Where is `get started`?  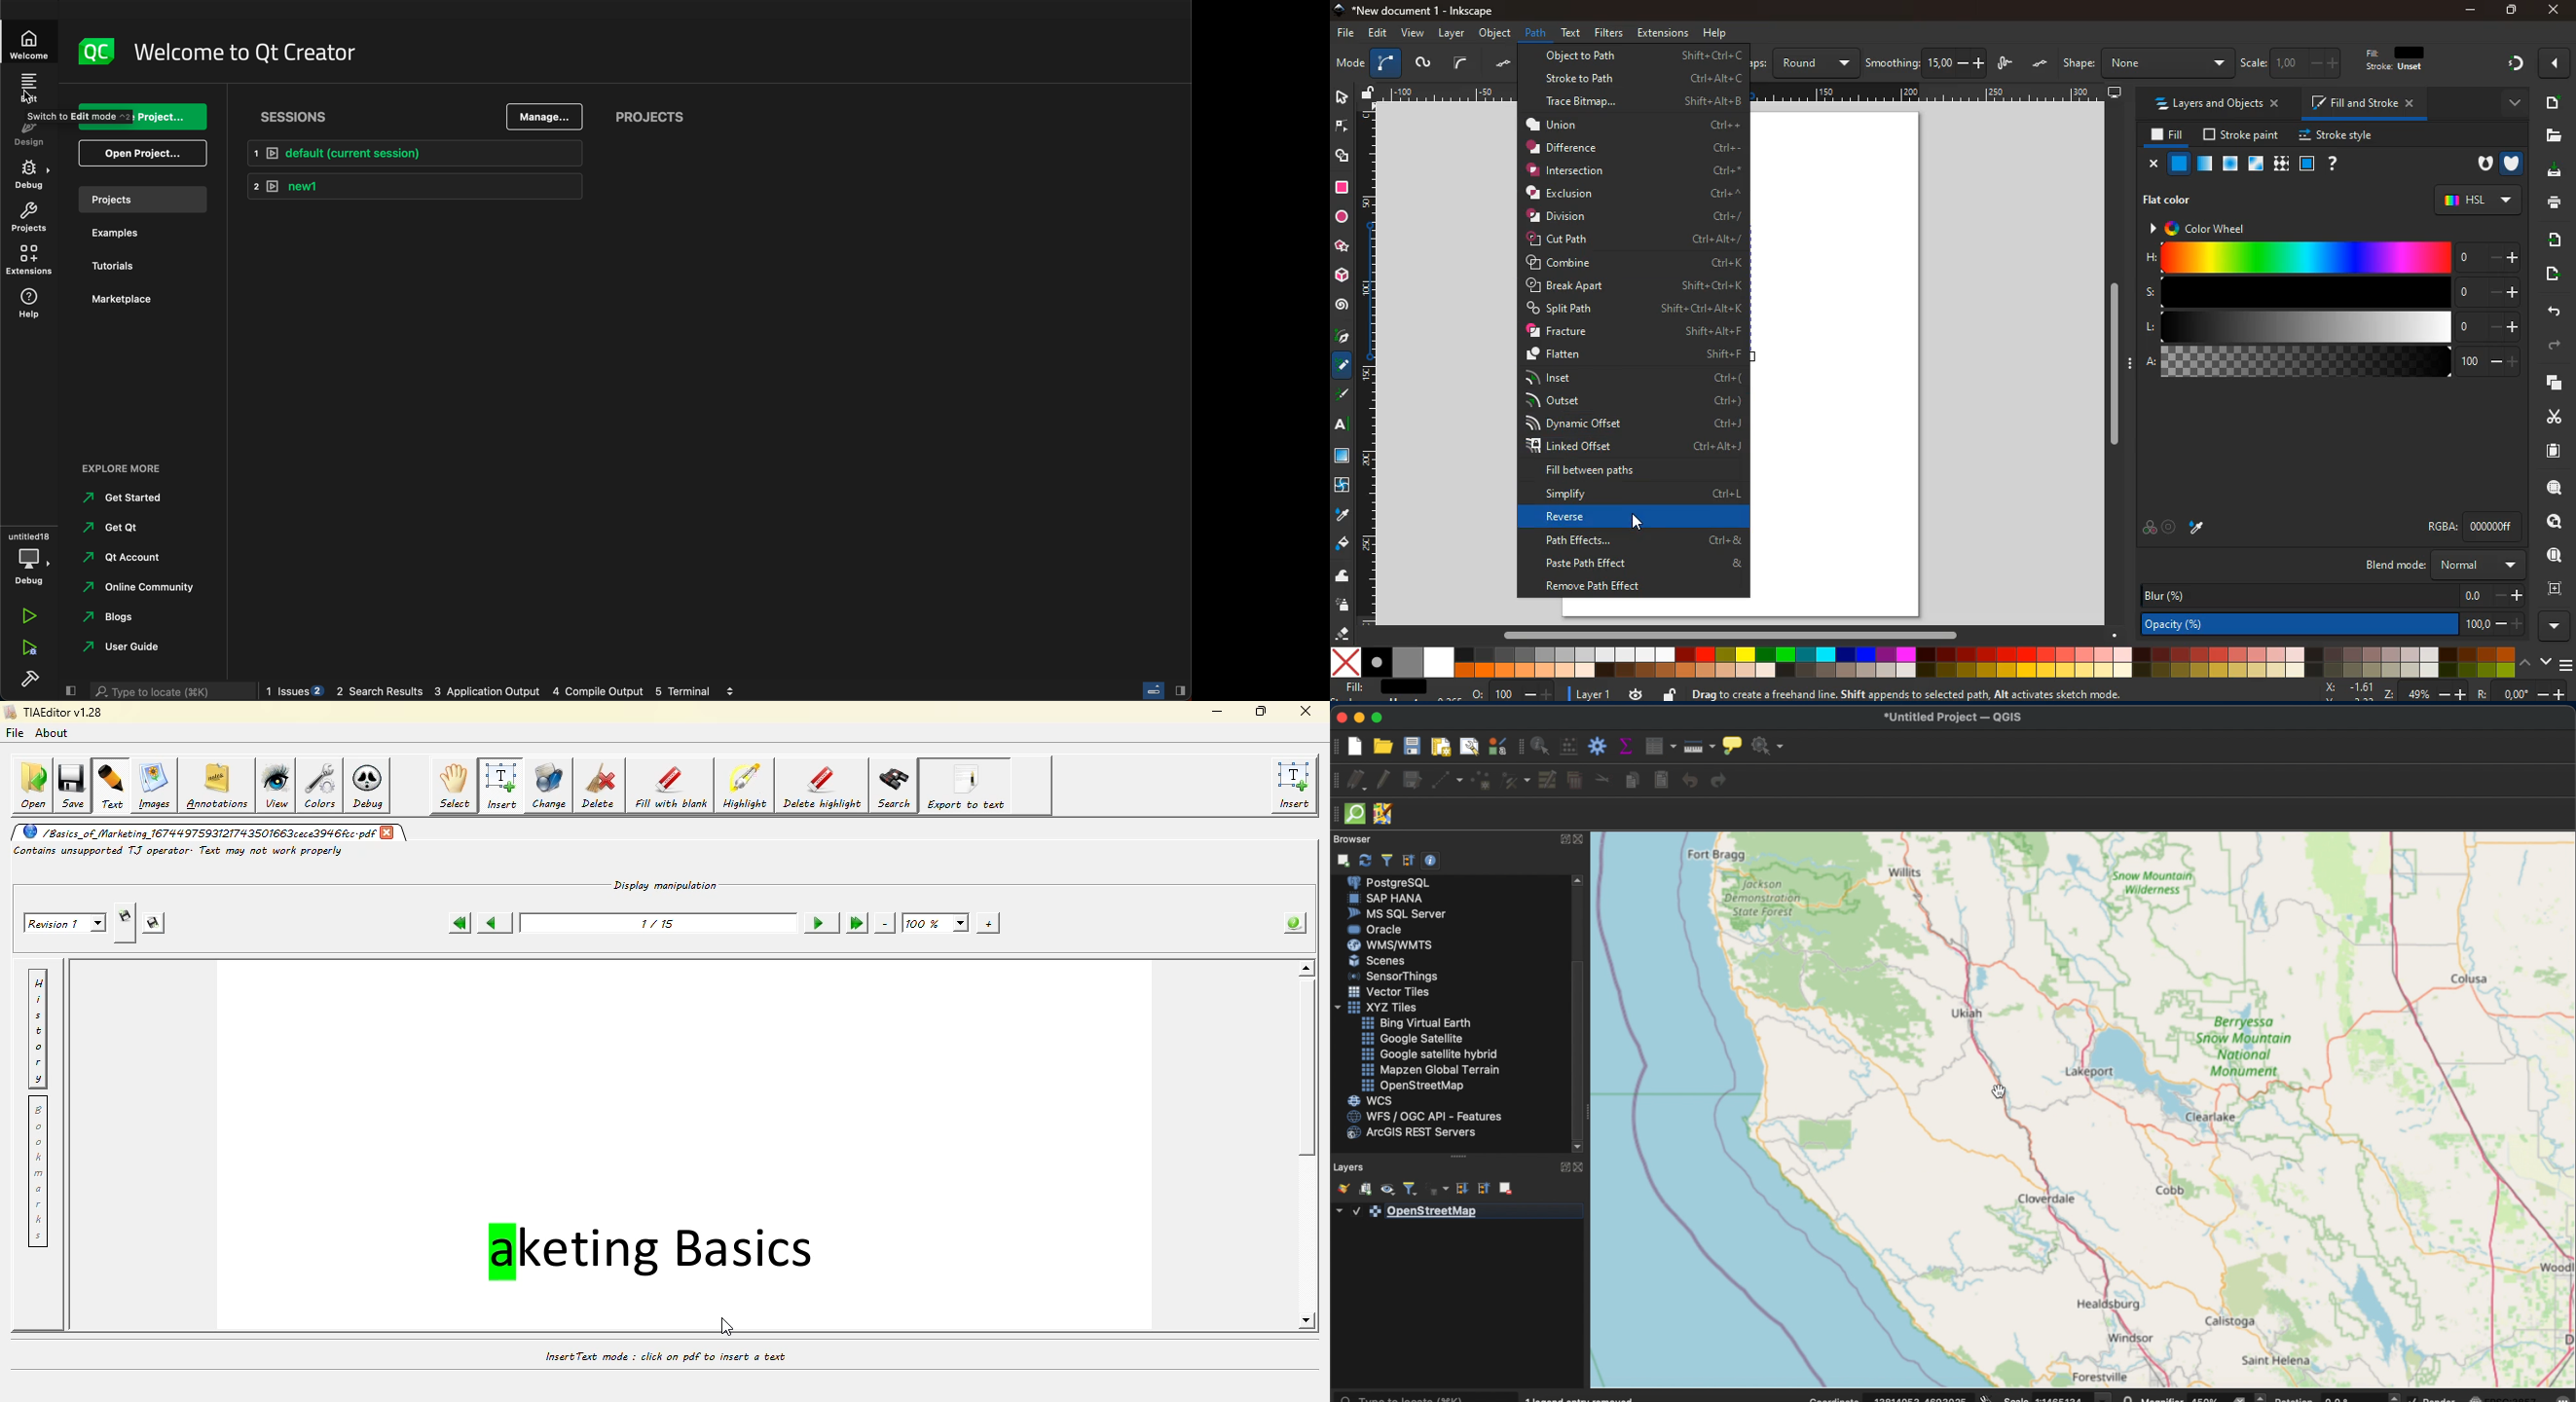
get started is located at coordinates (126, 495).